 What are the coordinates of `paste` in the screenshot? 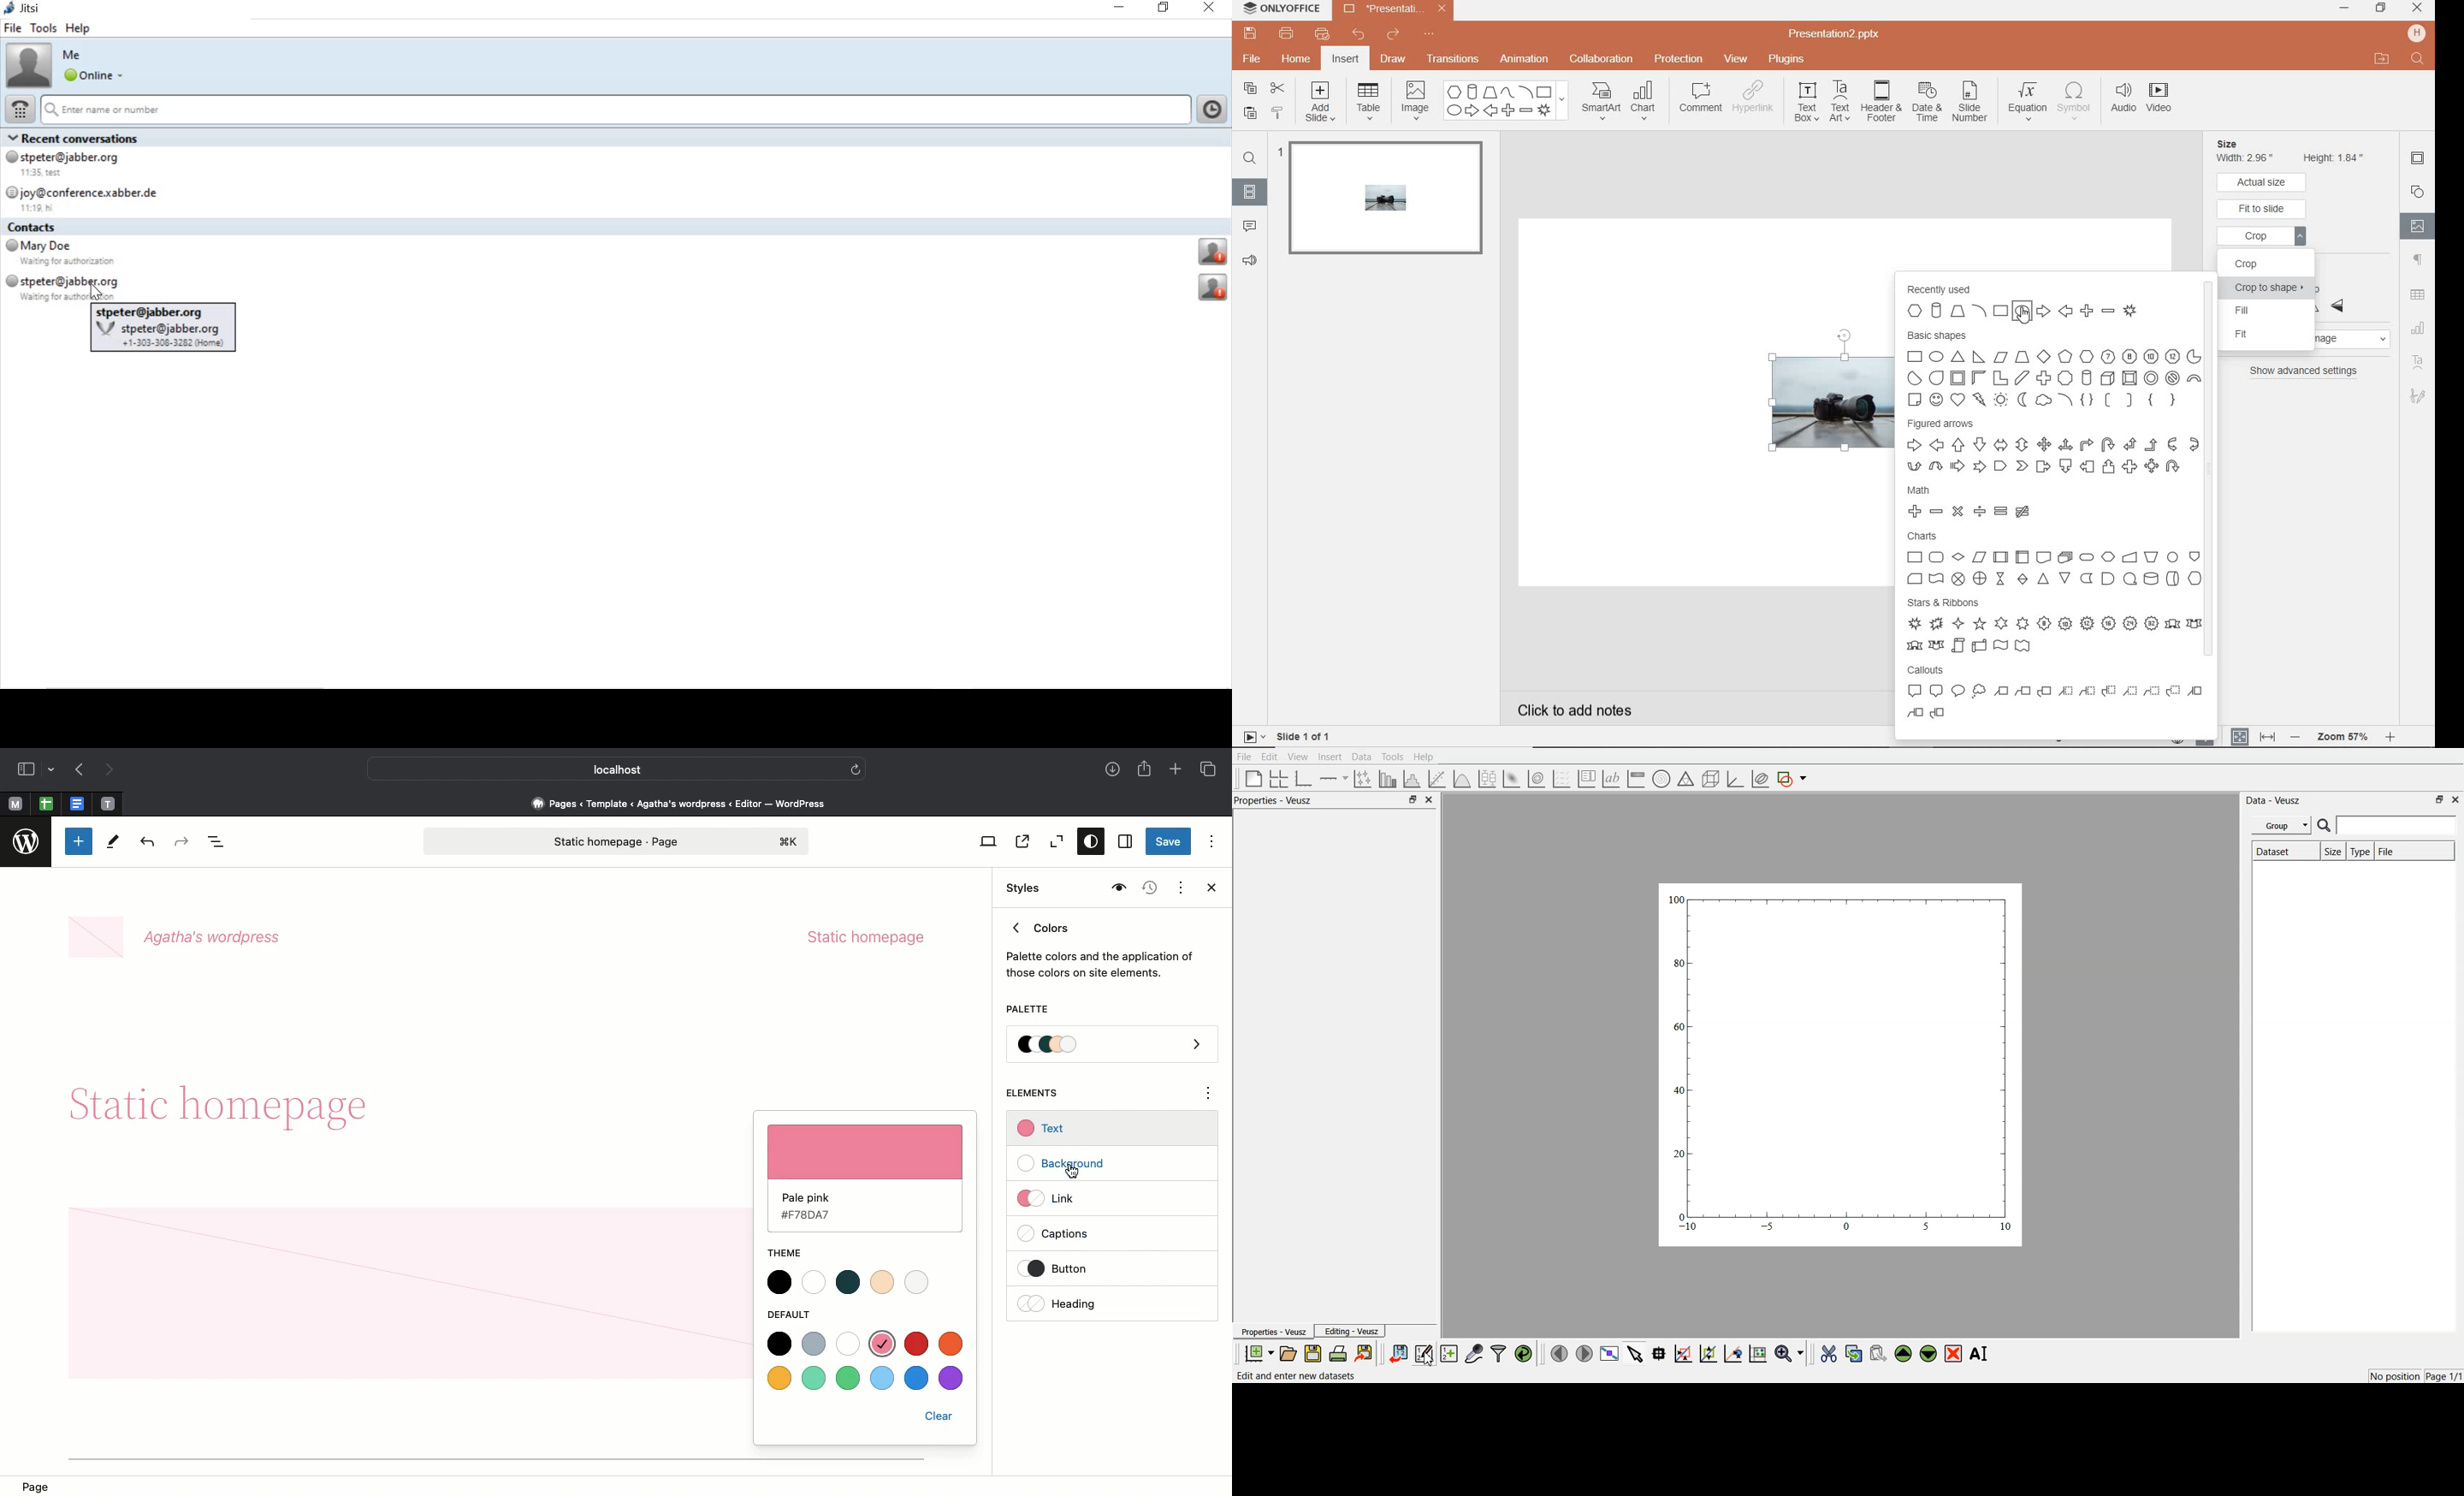 It's located at (1248, 112).